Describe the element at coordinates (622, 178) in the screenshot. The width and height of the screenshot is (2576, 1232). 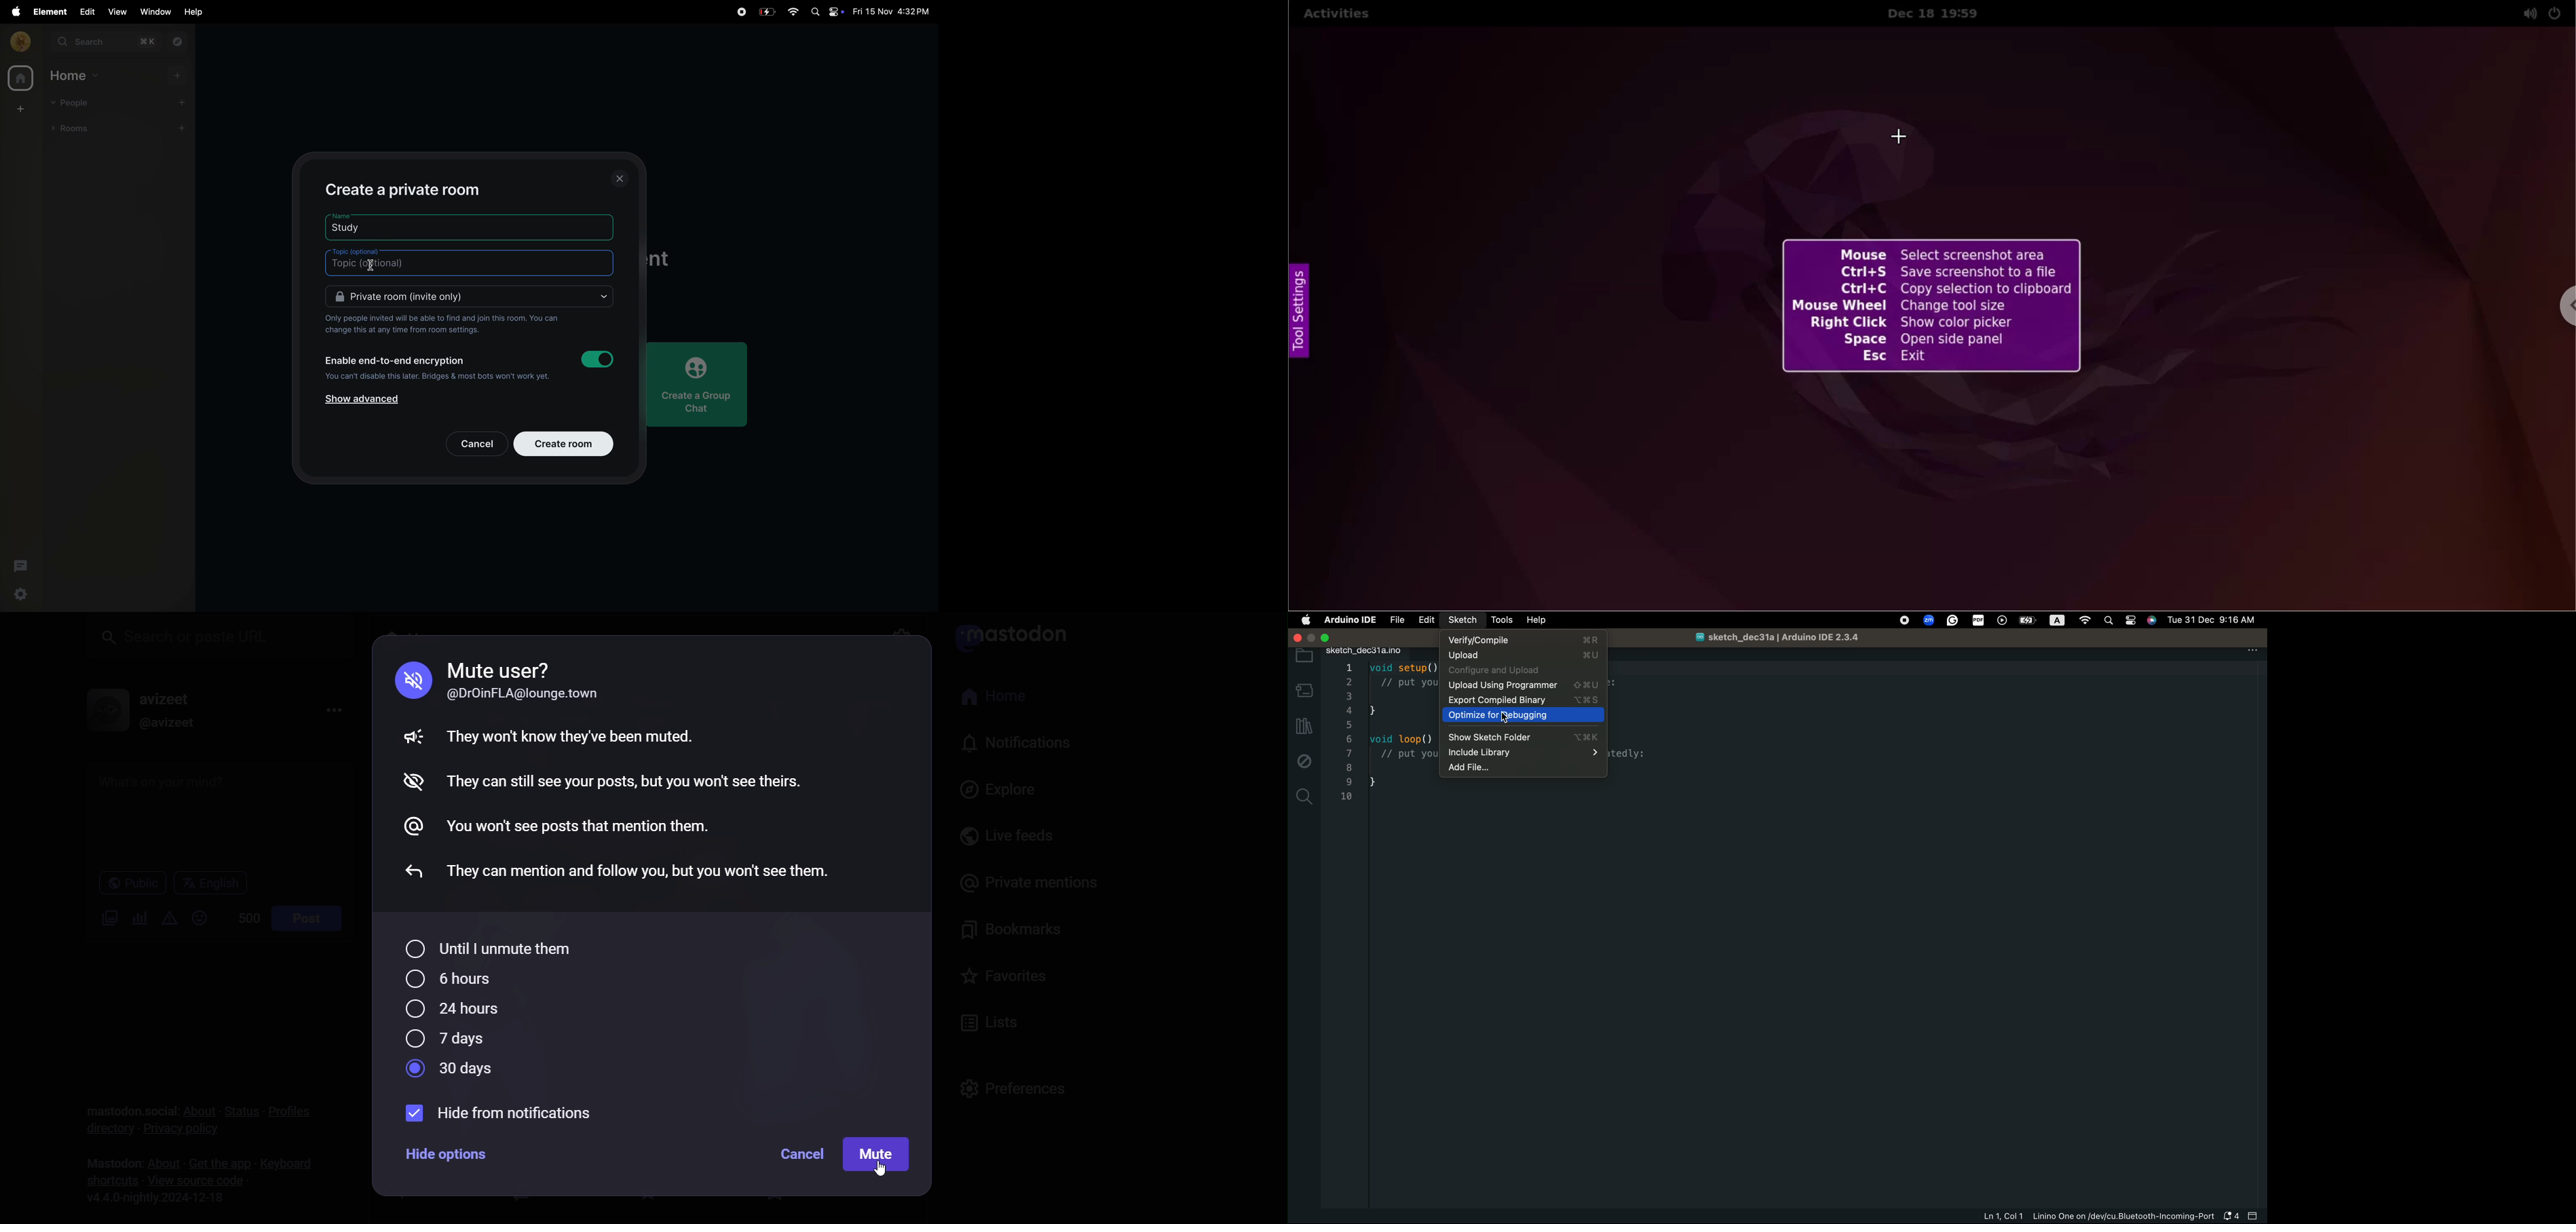
I see `closing` at that location.